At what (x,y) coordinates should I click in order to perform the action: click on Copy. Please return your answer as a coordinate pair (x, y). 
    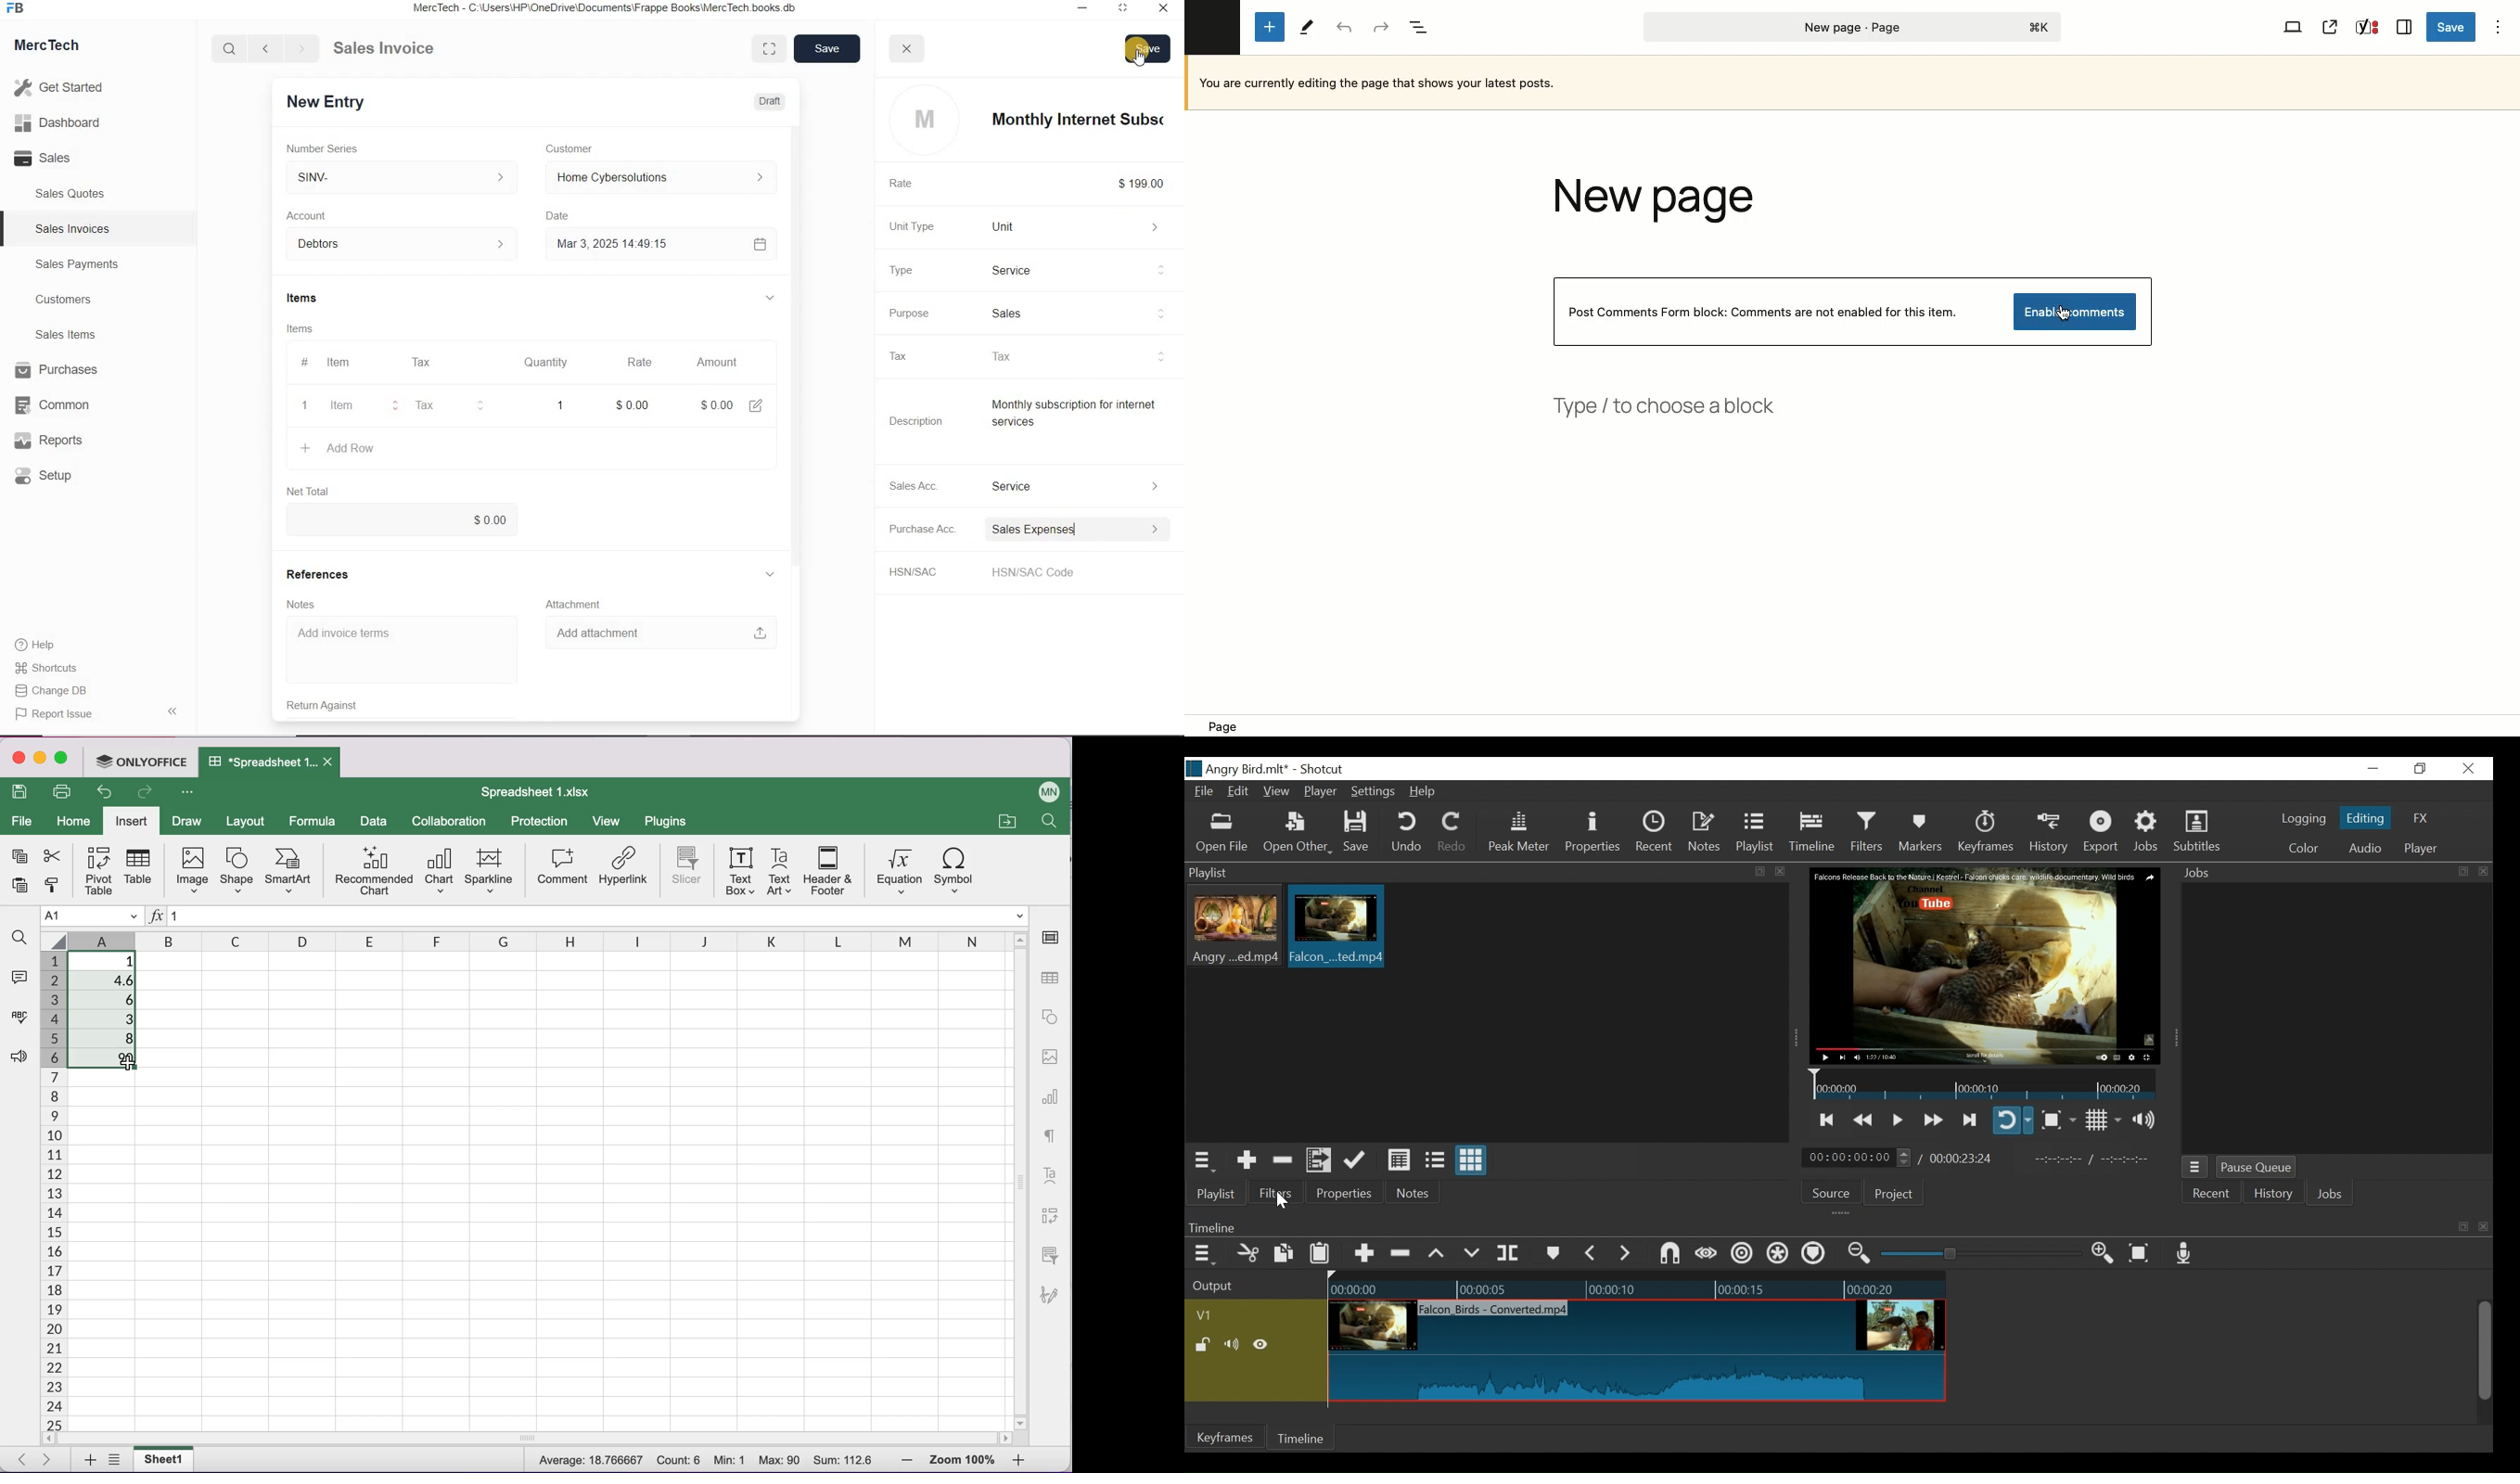
    Looking at the image, I should click on (1285, 1255).